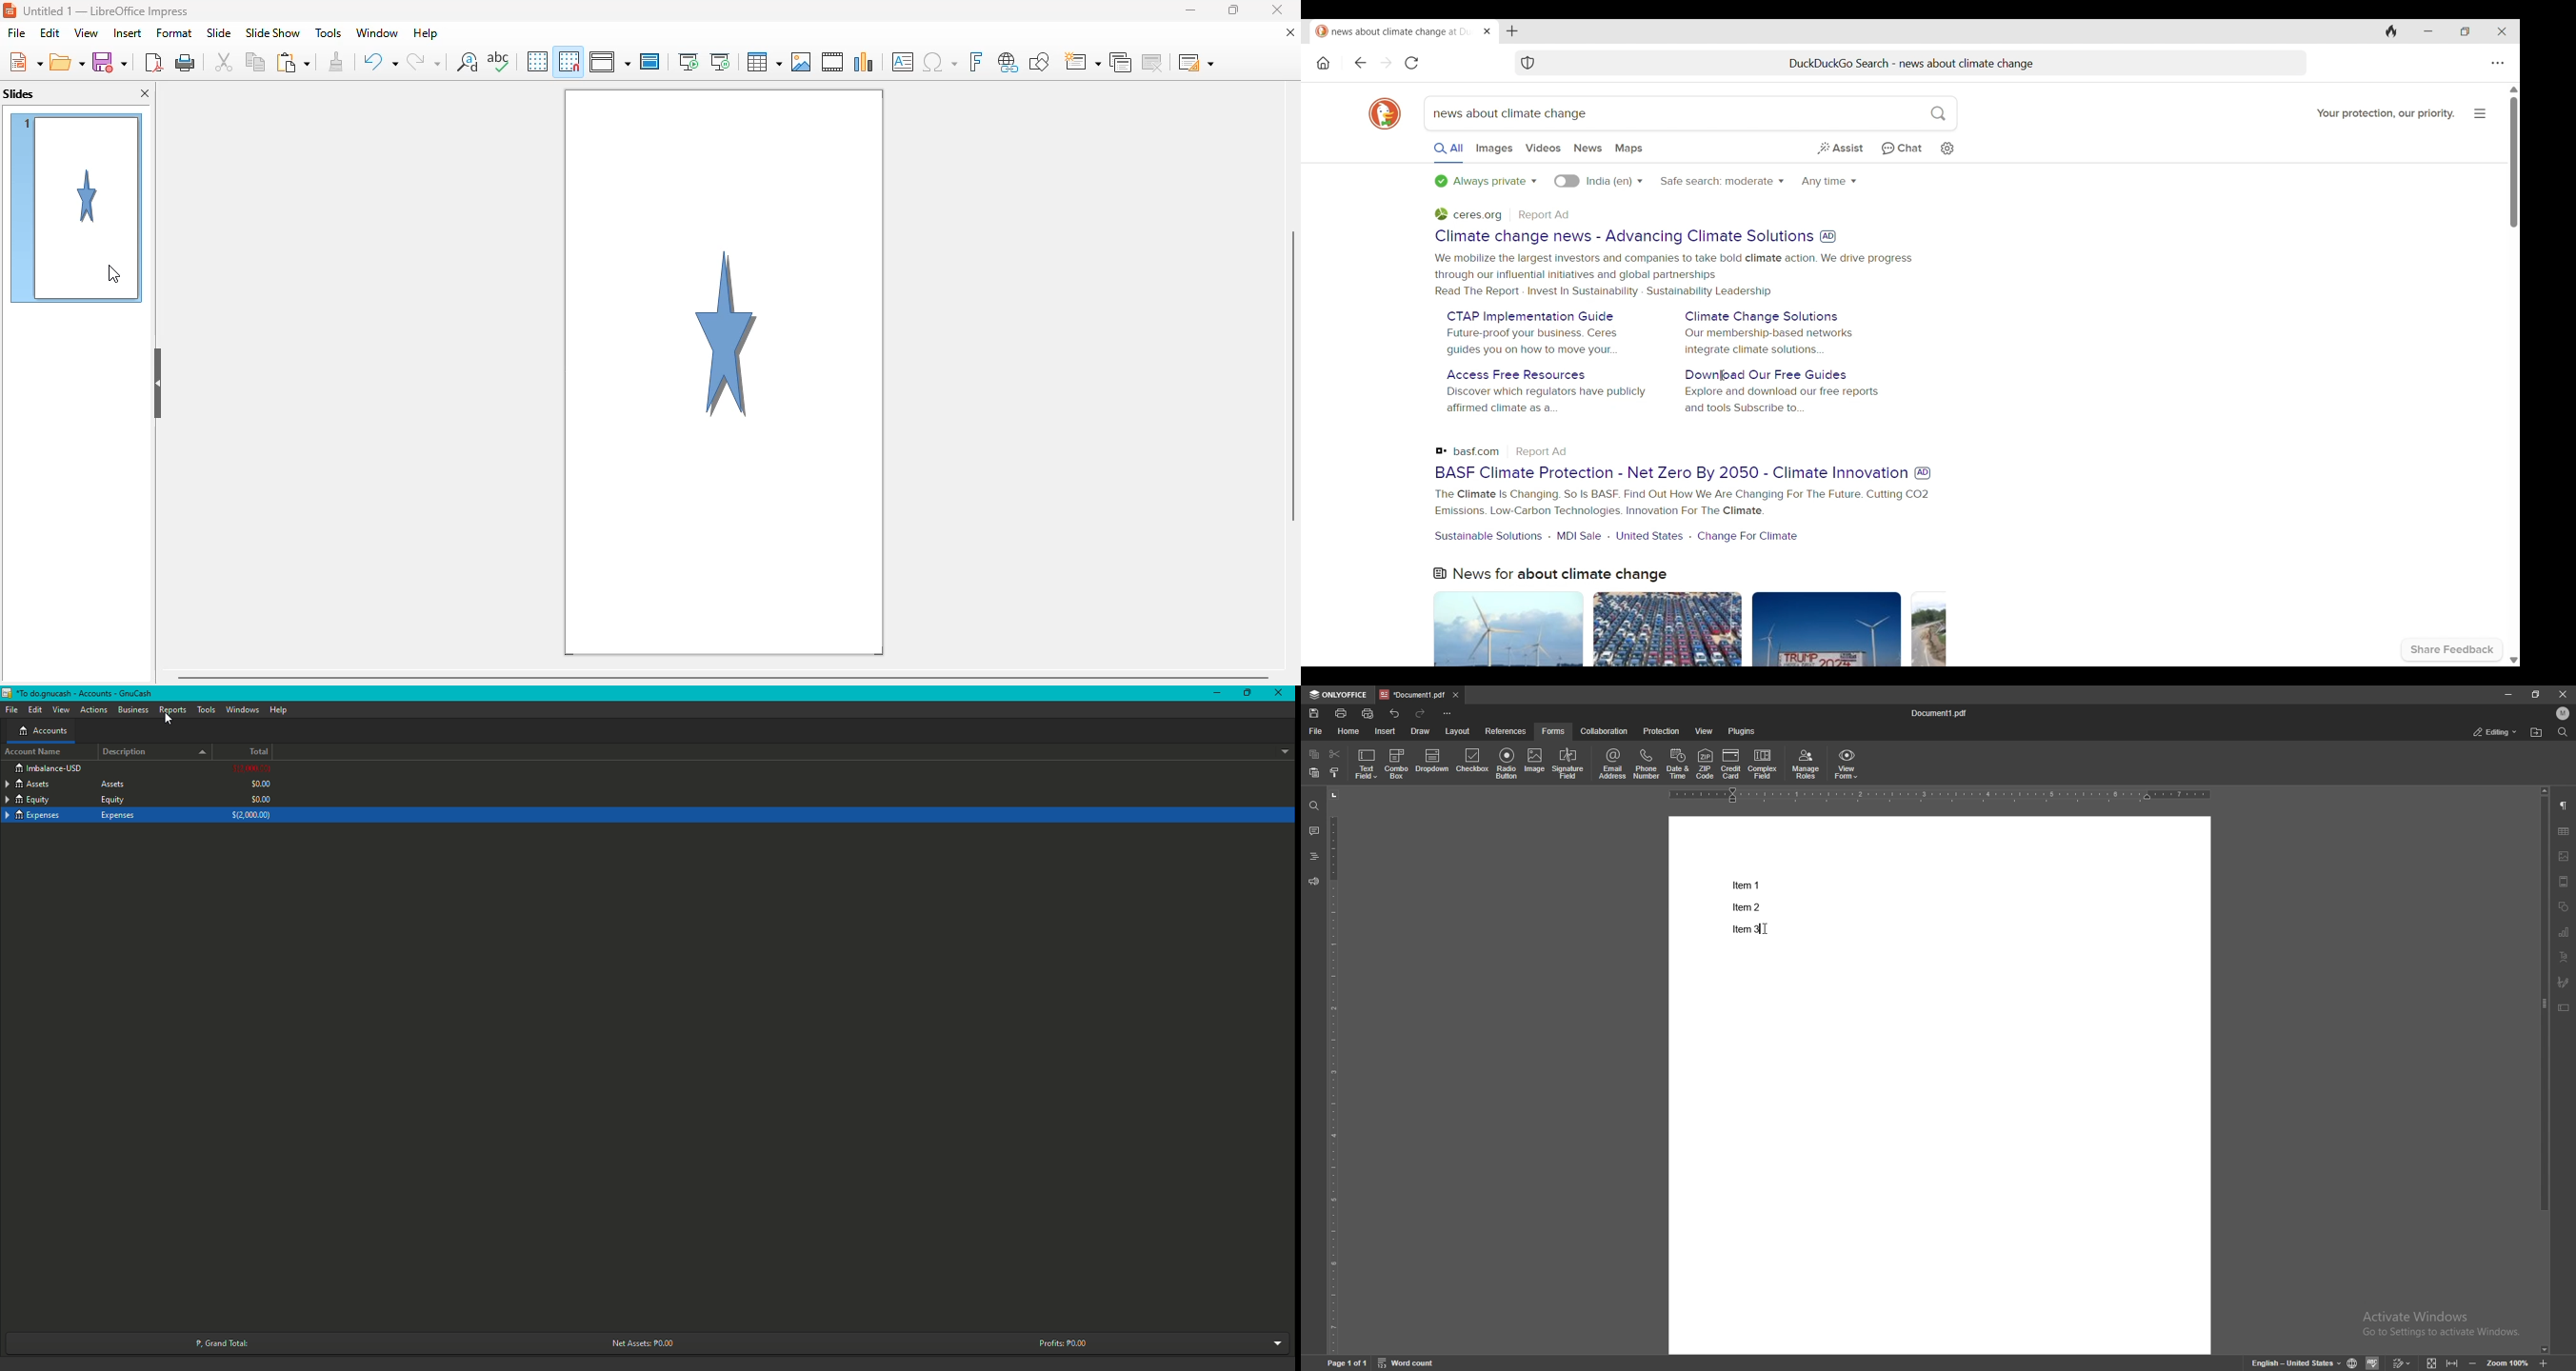 This screenshot has height=1372, width=2576. I want to click on our membership based networks integrate climate solutions, so click(1770, 341).